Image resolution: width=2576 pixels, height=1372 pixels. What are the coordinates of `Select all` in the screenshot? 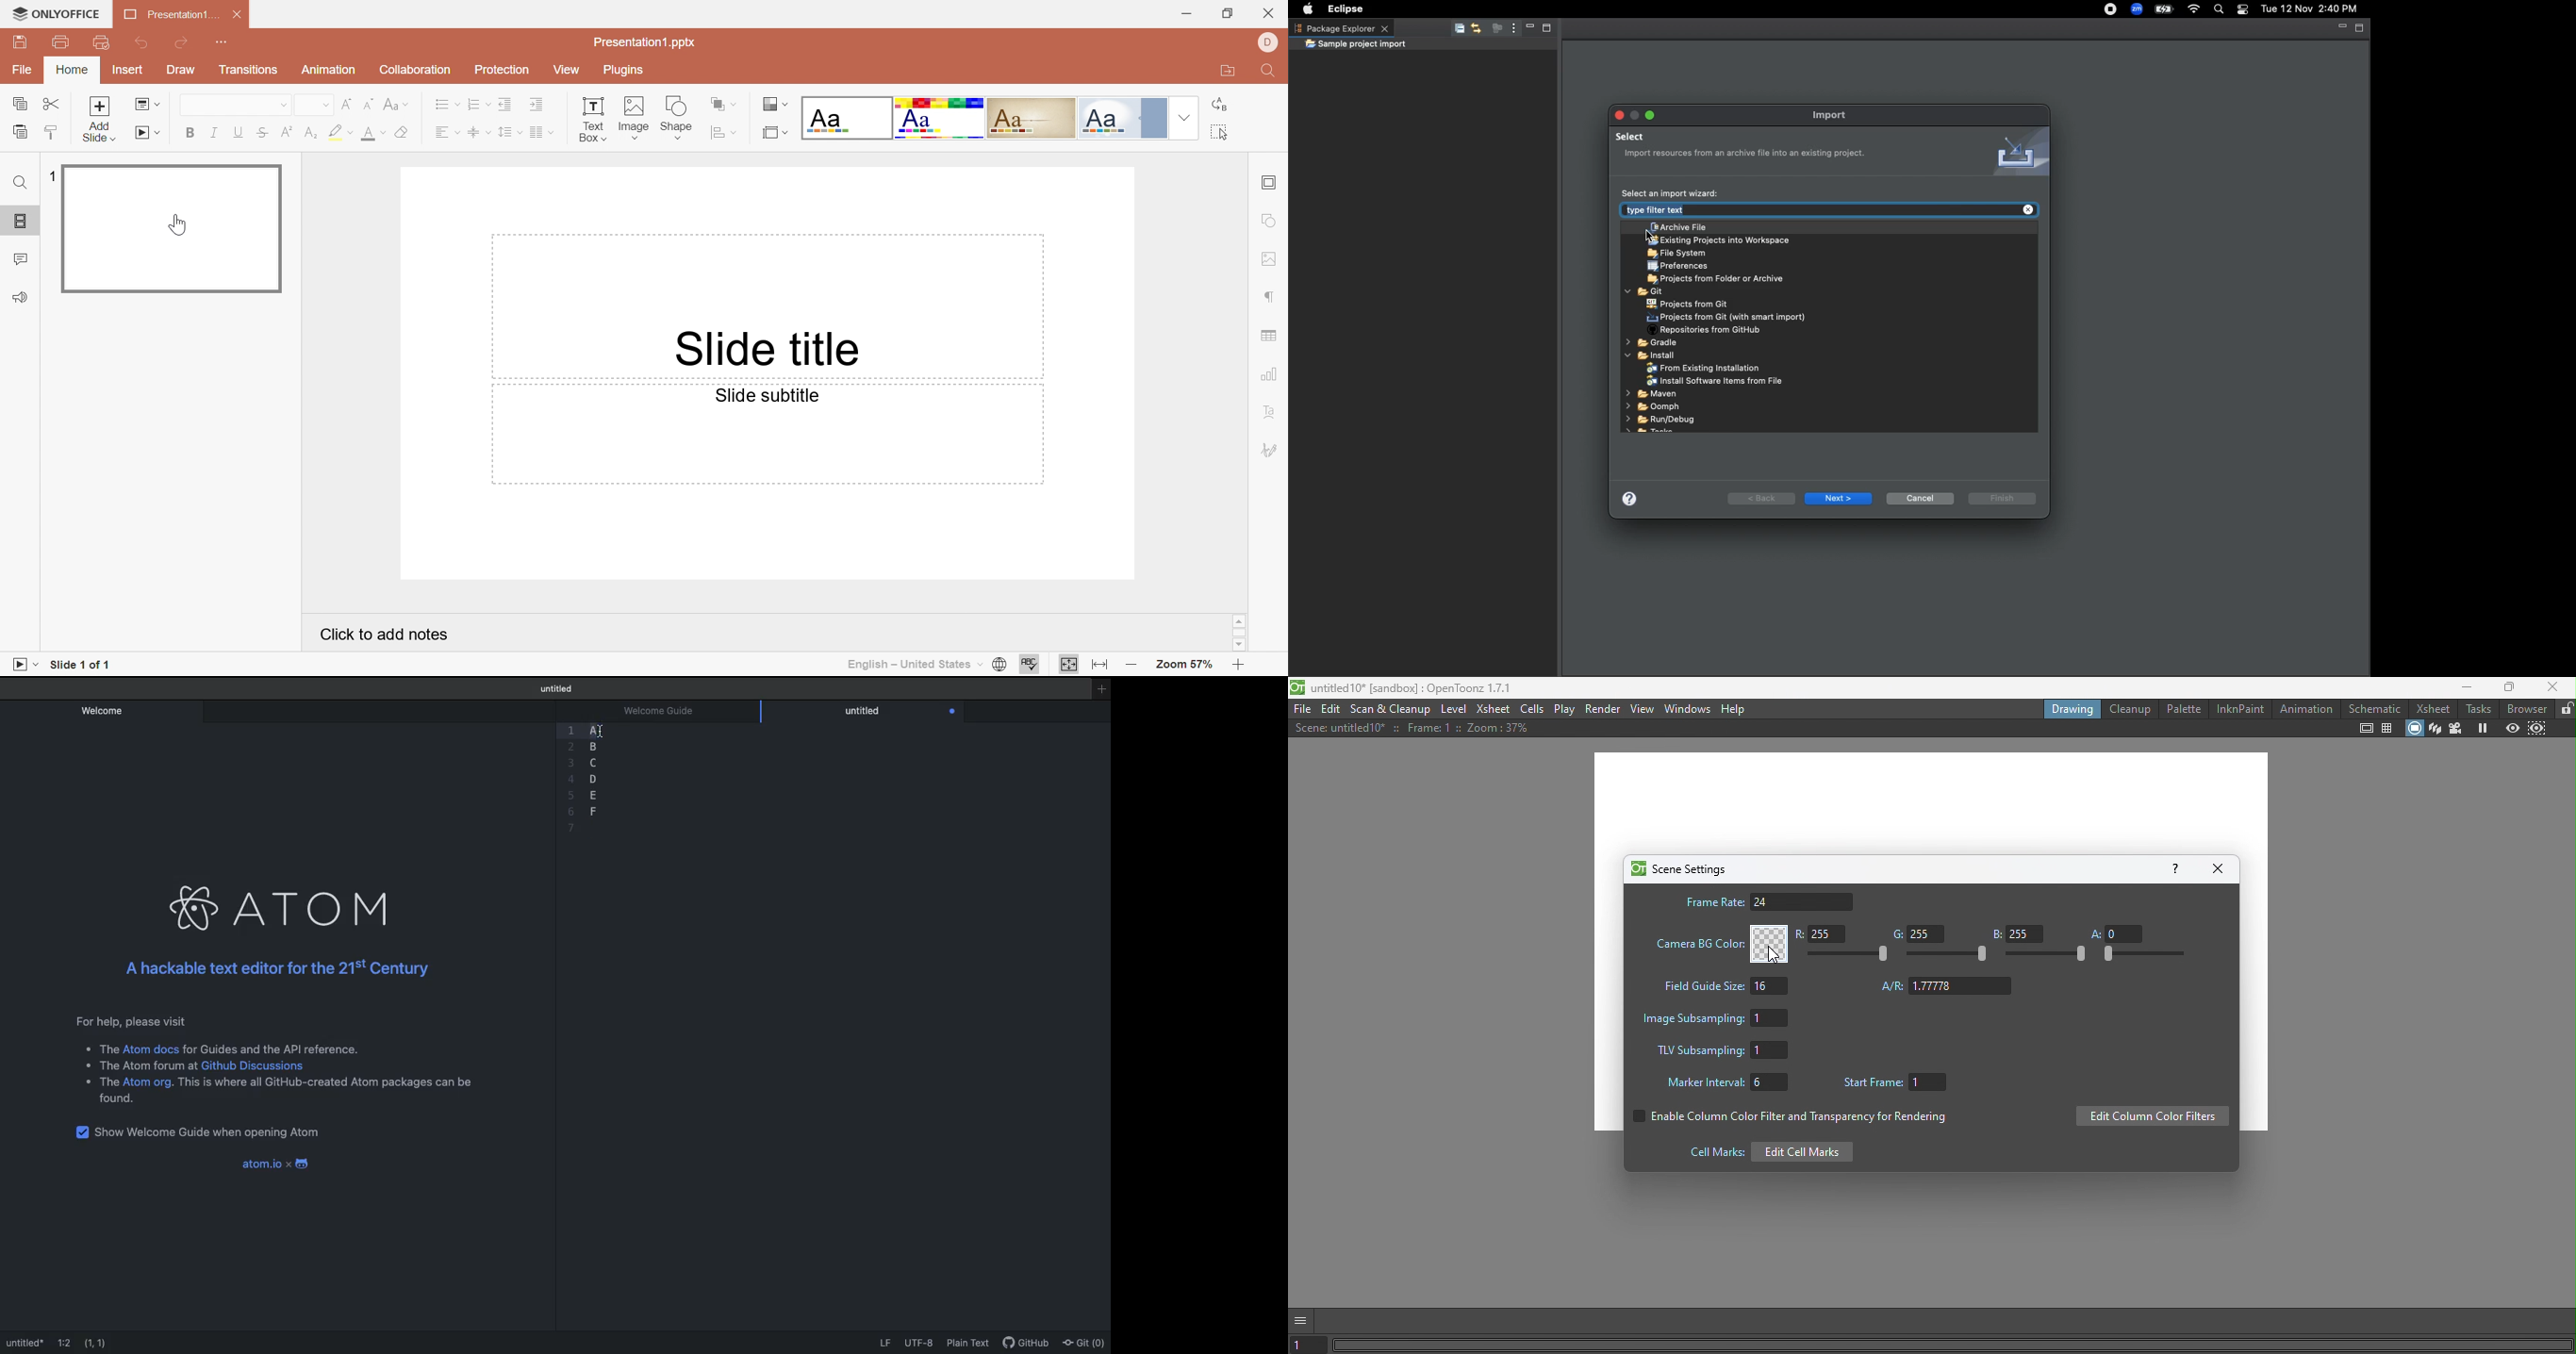 It's located at (1222, 133).